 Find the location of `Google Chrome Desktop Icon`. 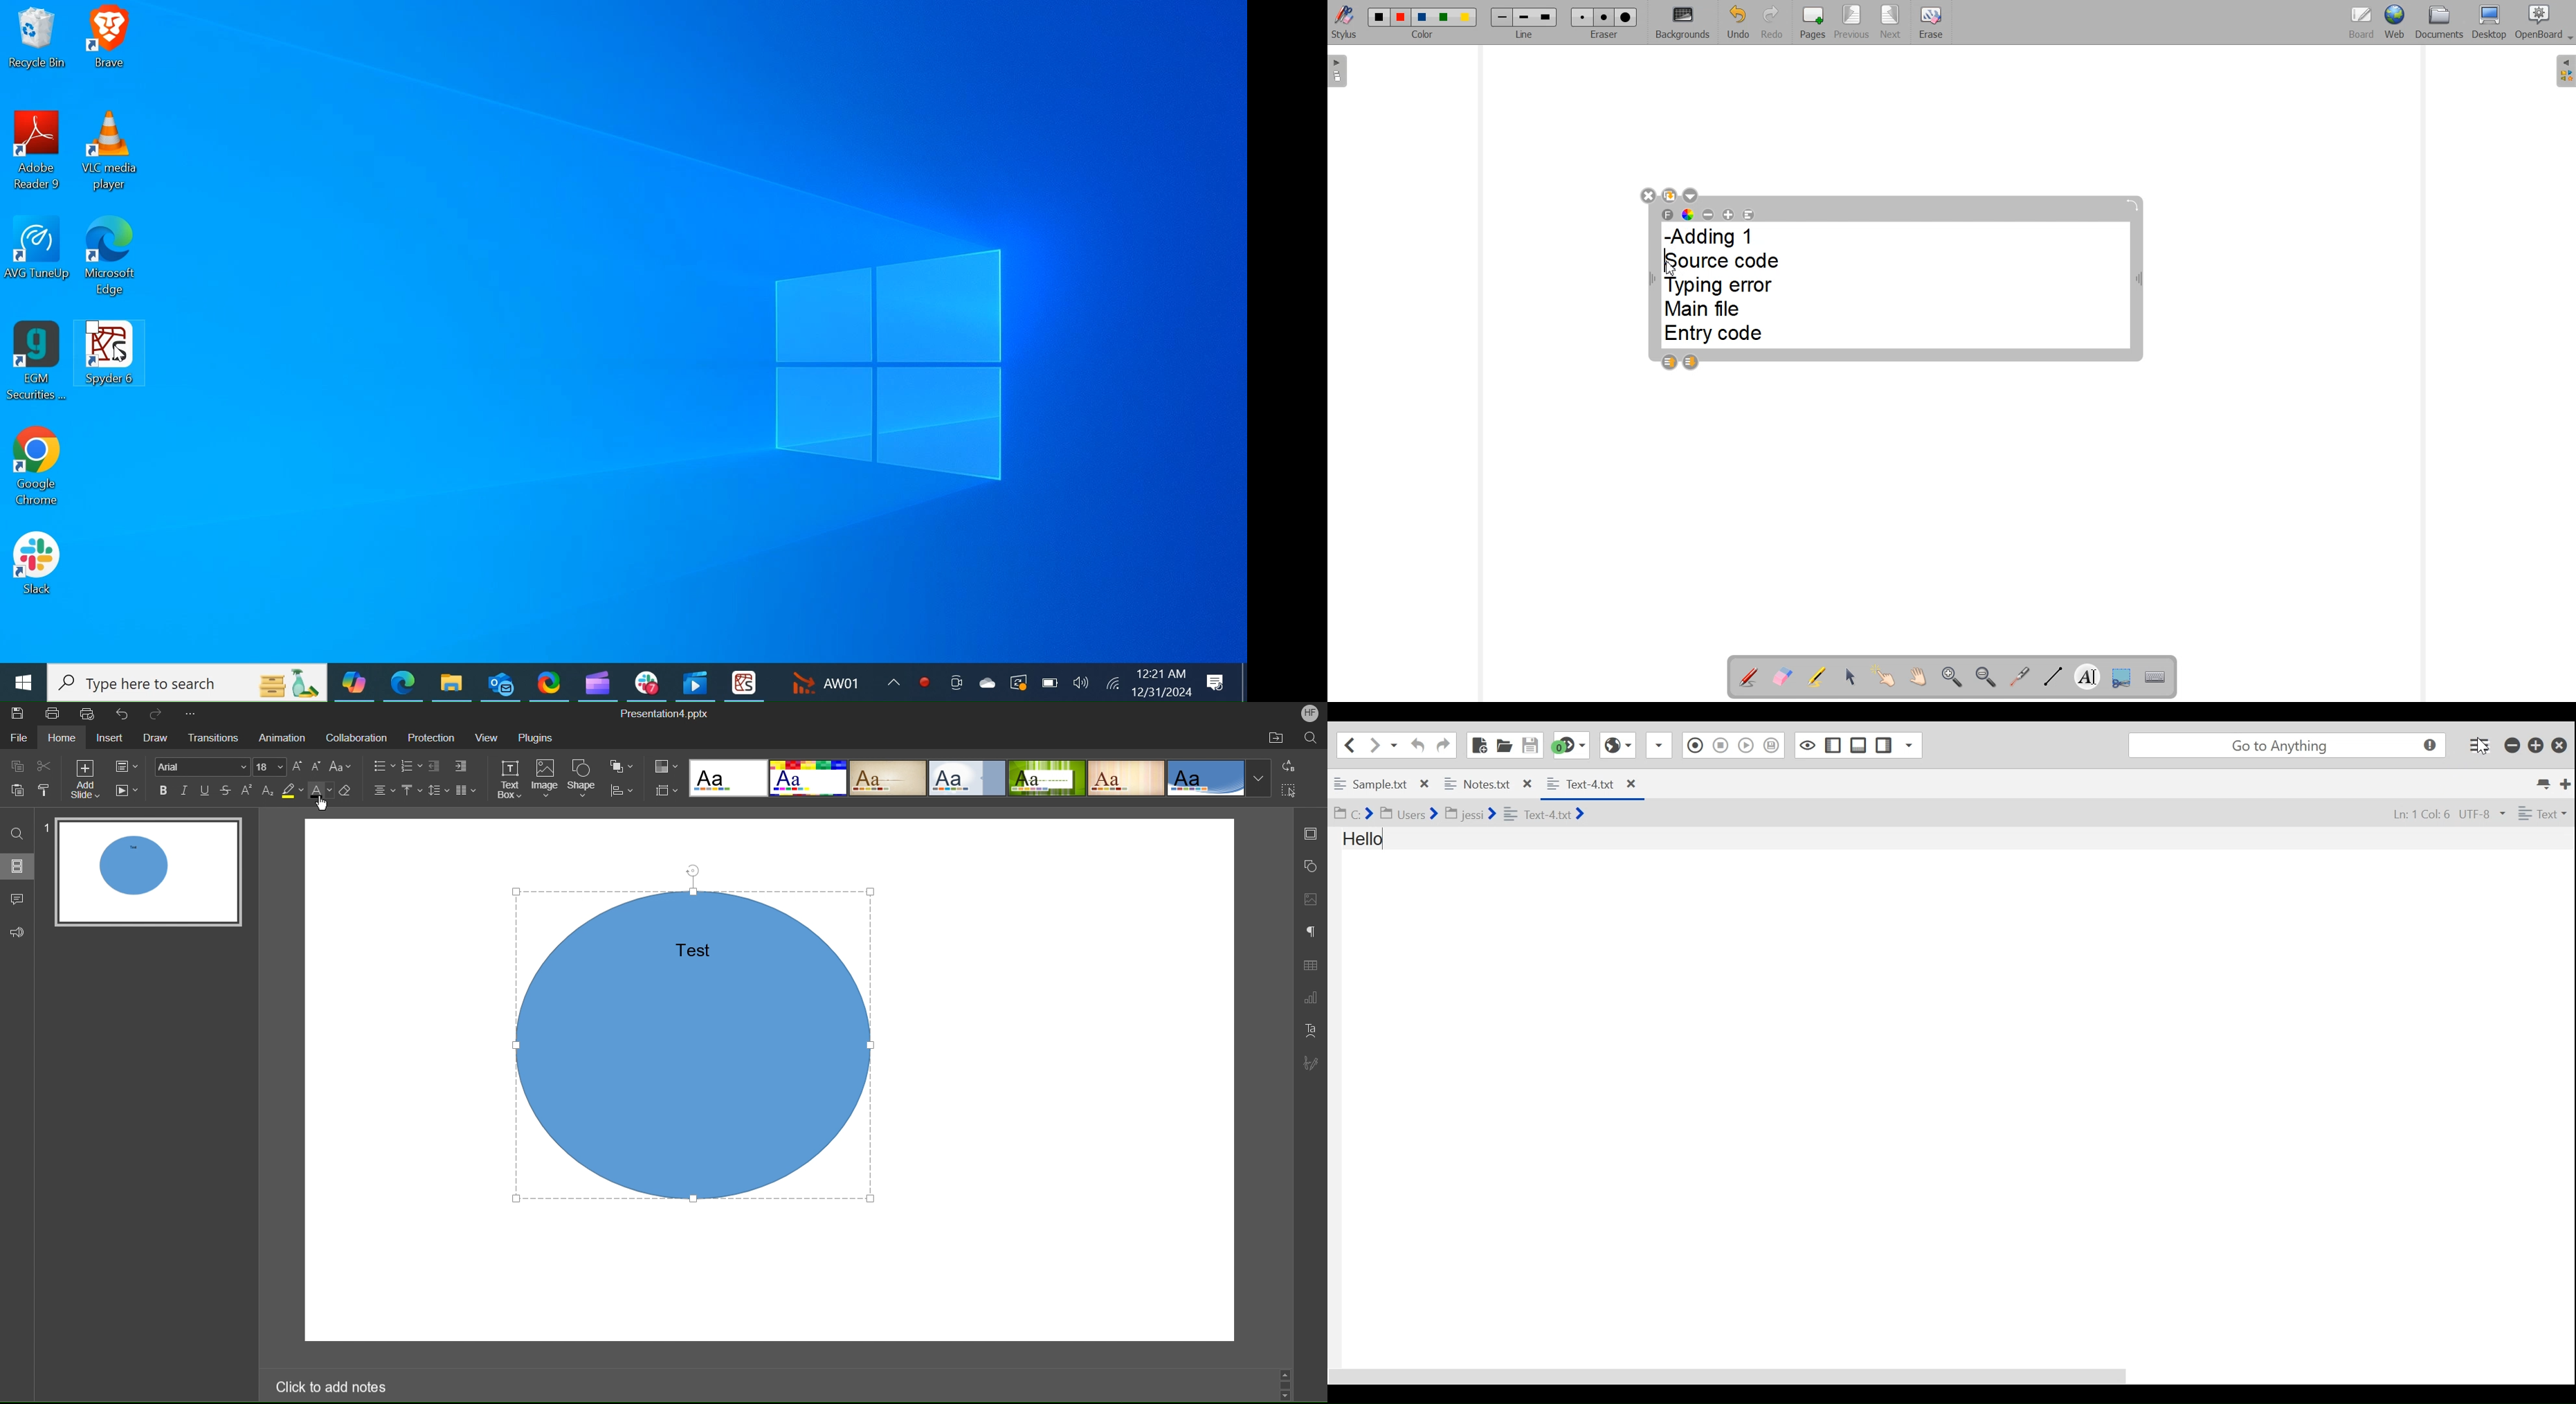

Google Chrome Desktop Icon is located at coordinates (38, 468).